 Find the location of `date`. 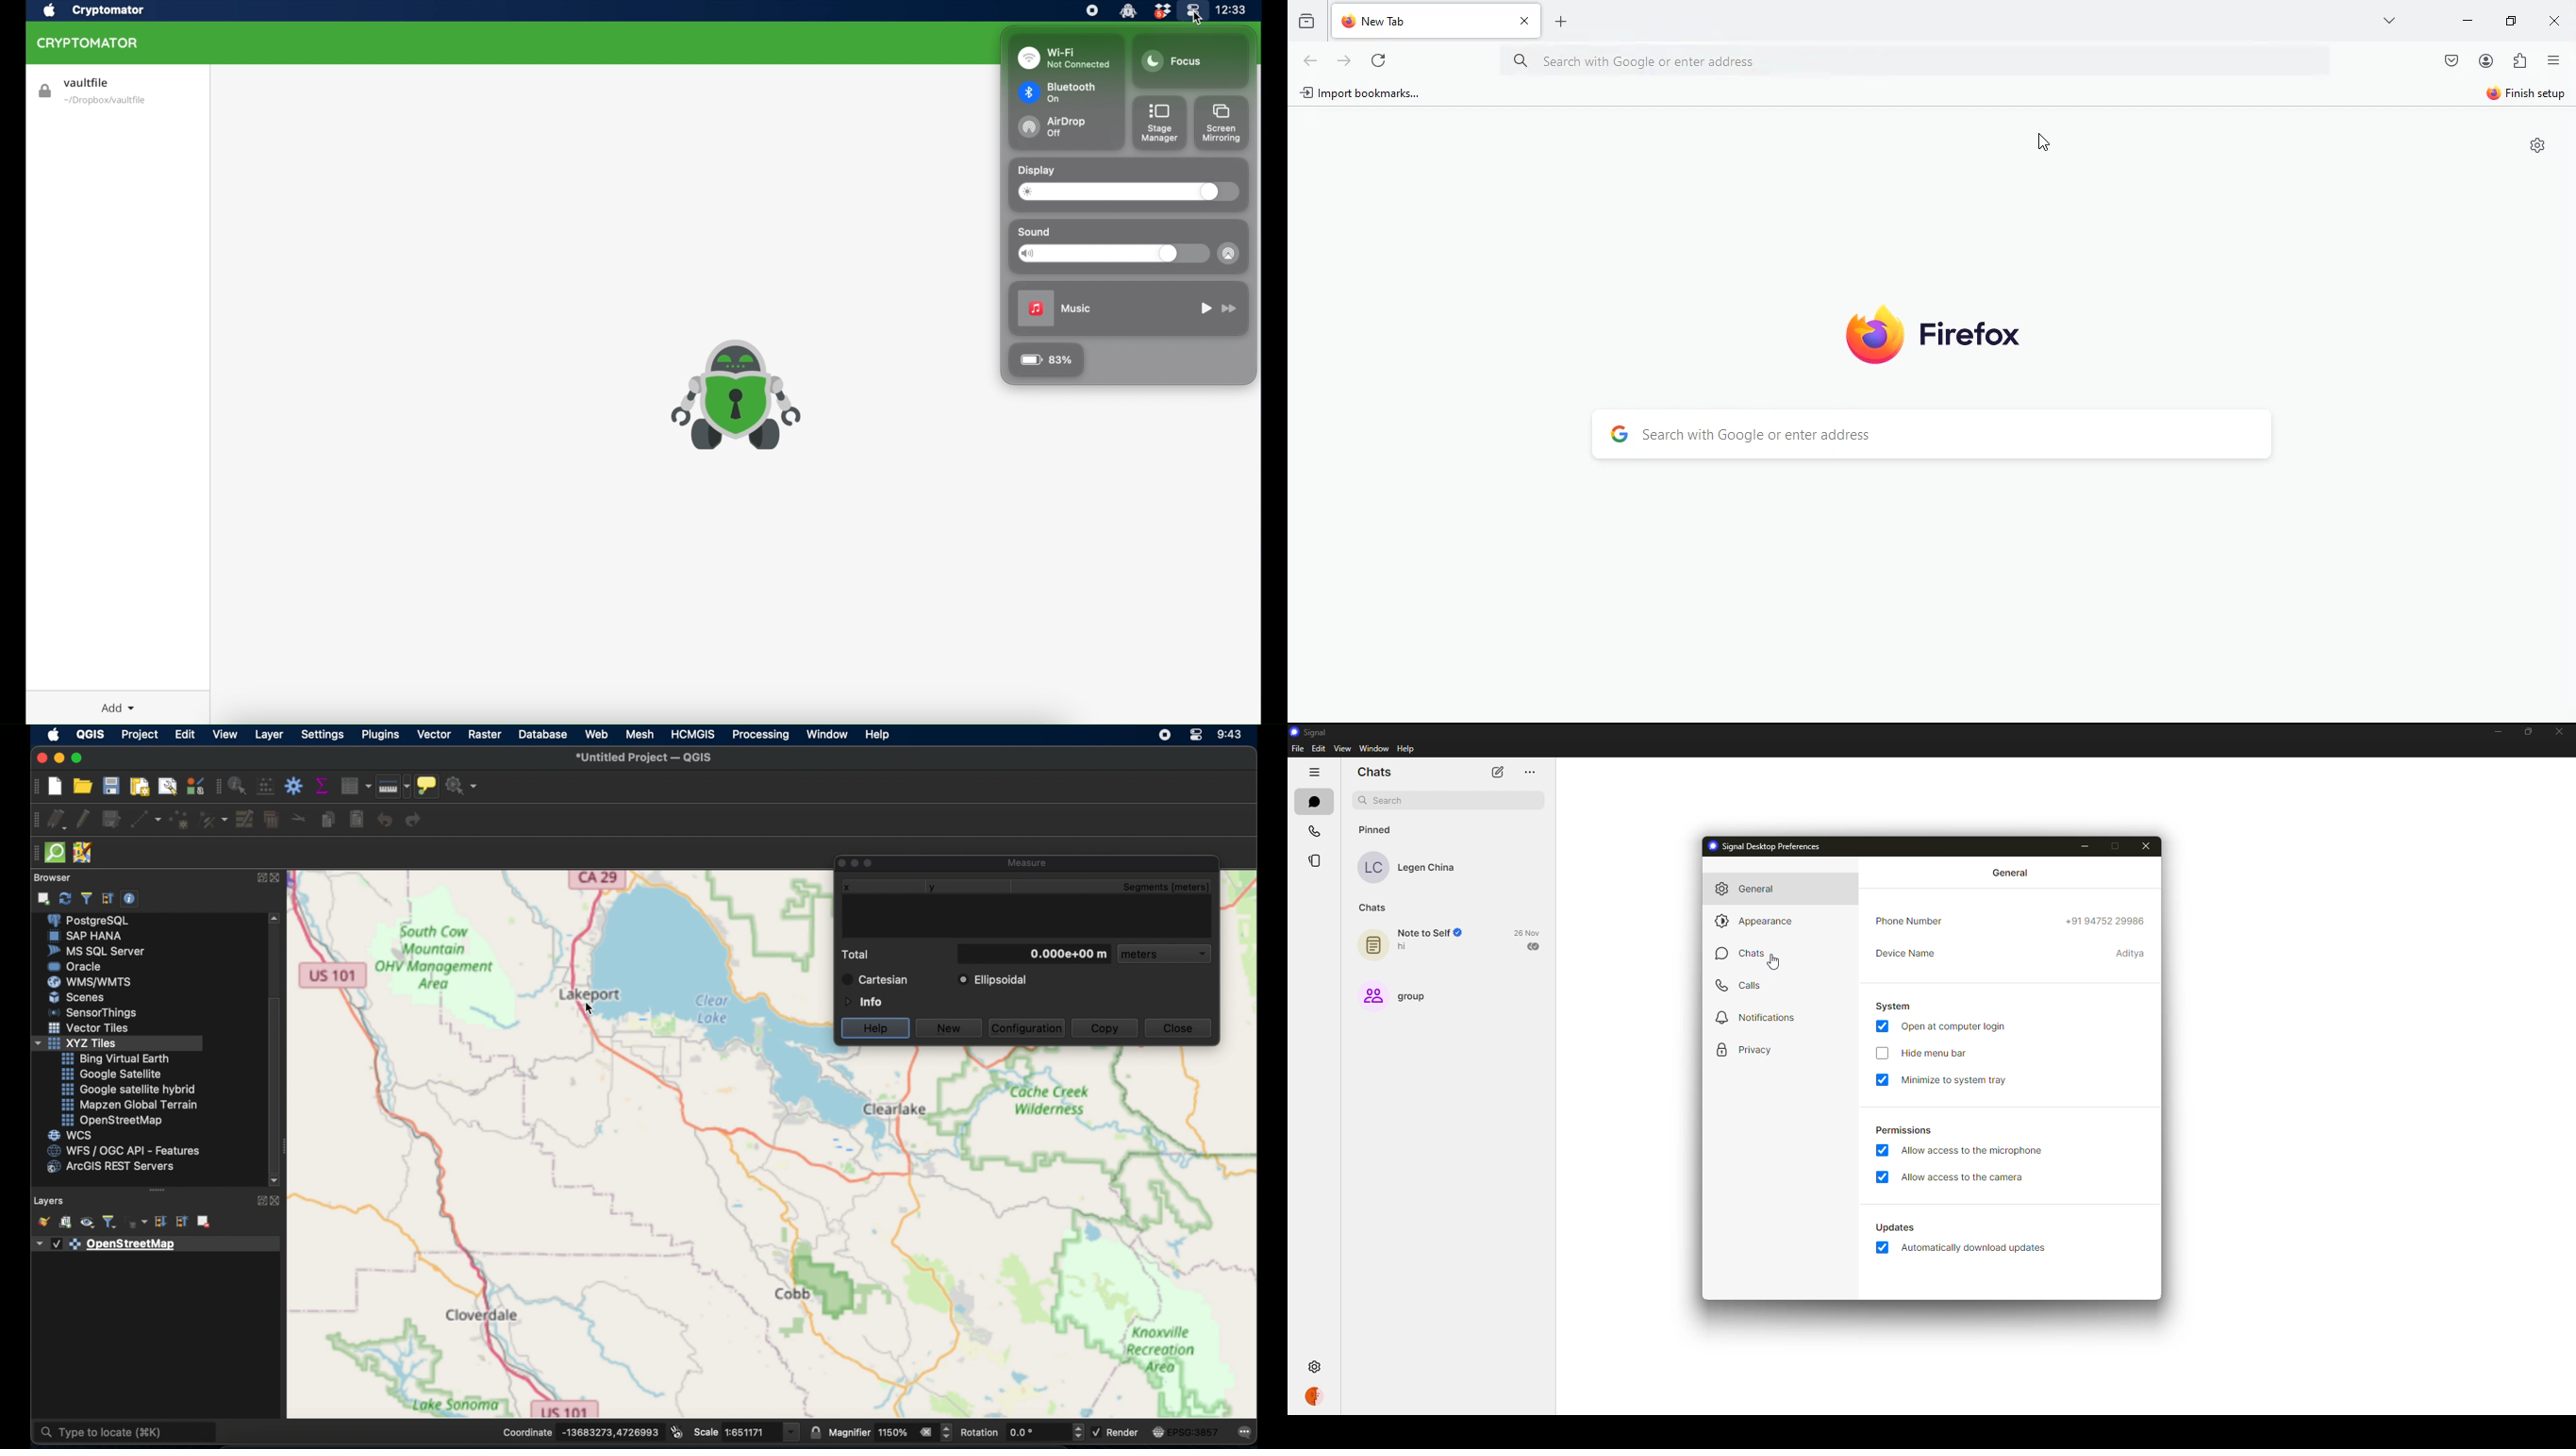

date is located at coordinates (1528, 933).